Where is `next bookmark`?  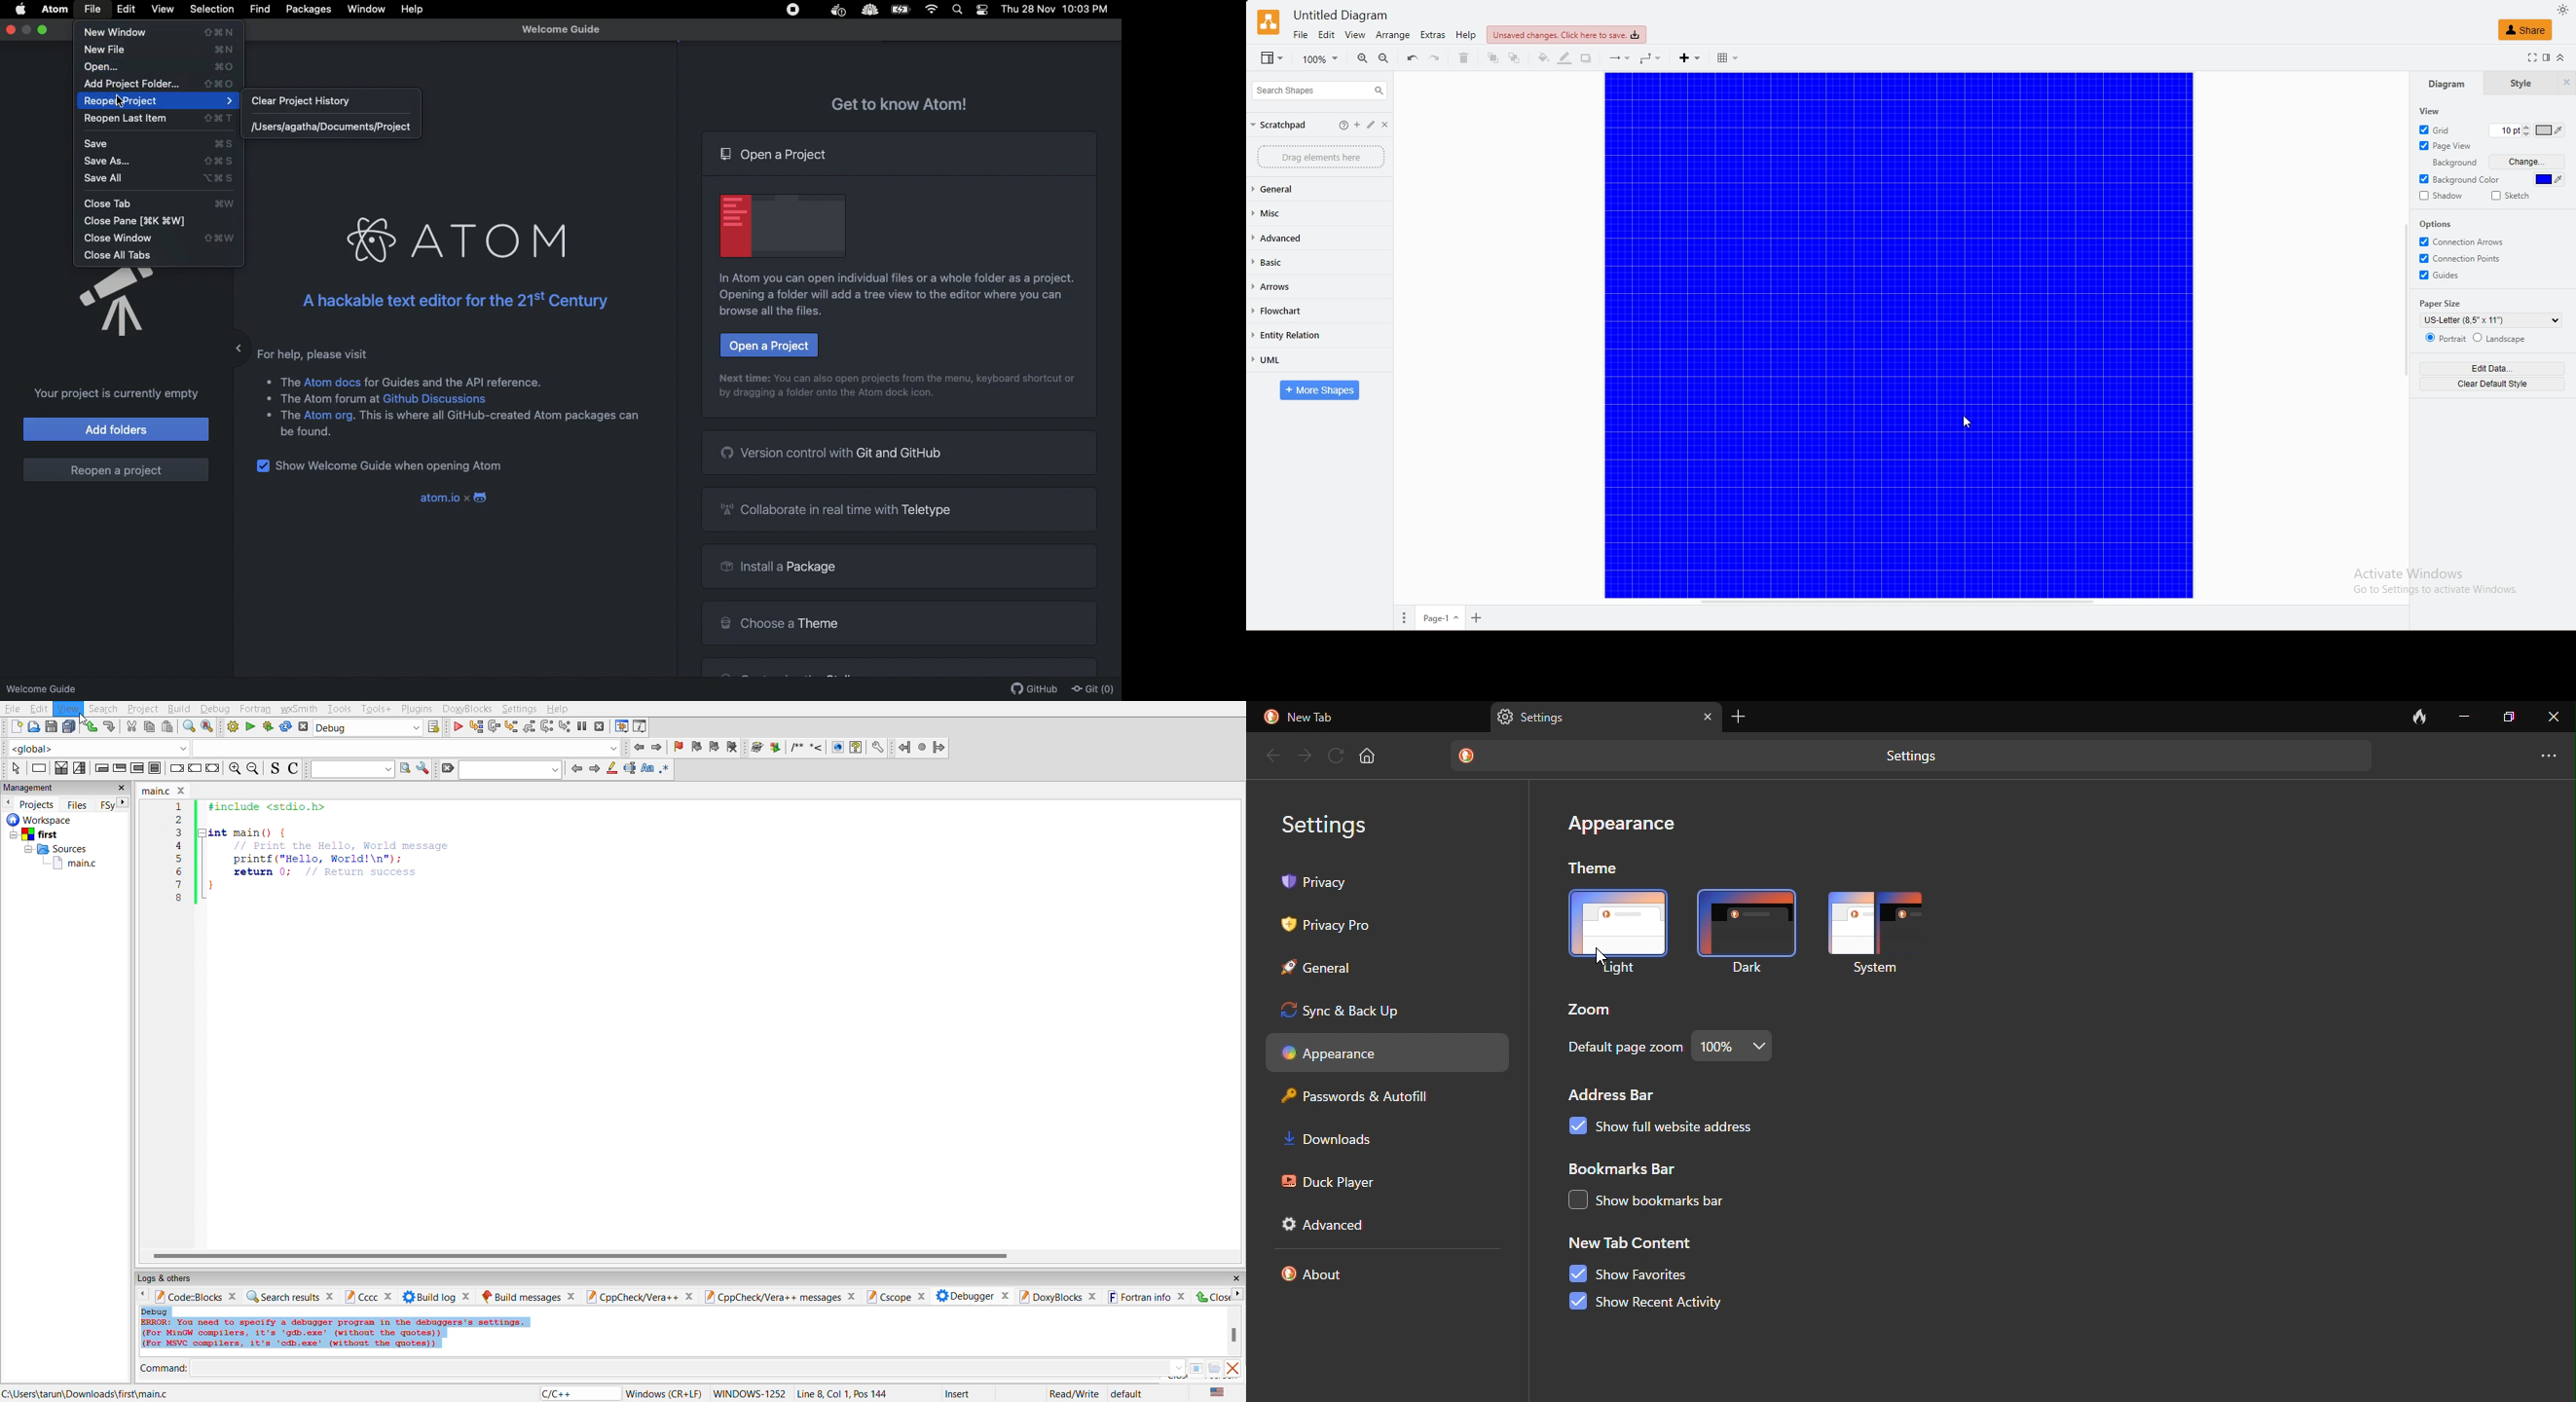
next bookmark is located at coordinates (716, 748).